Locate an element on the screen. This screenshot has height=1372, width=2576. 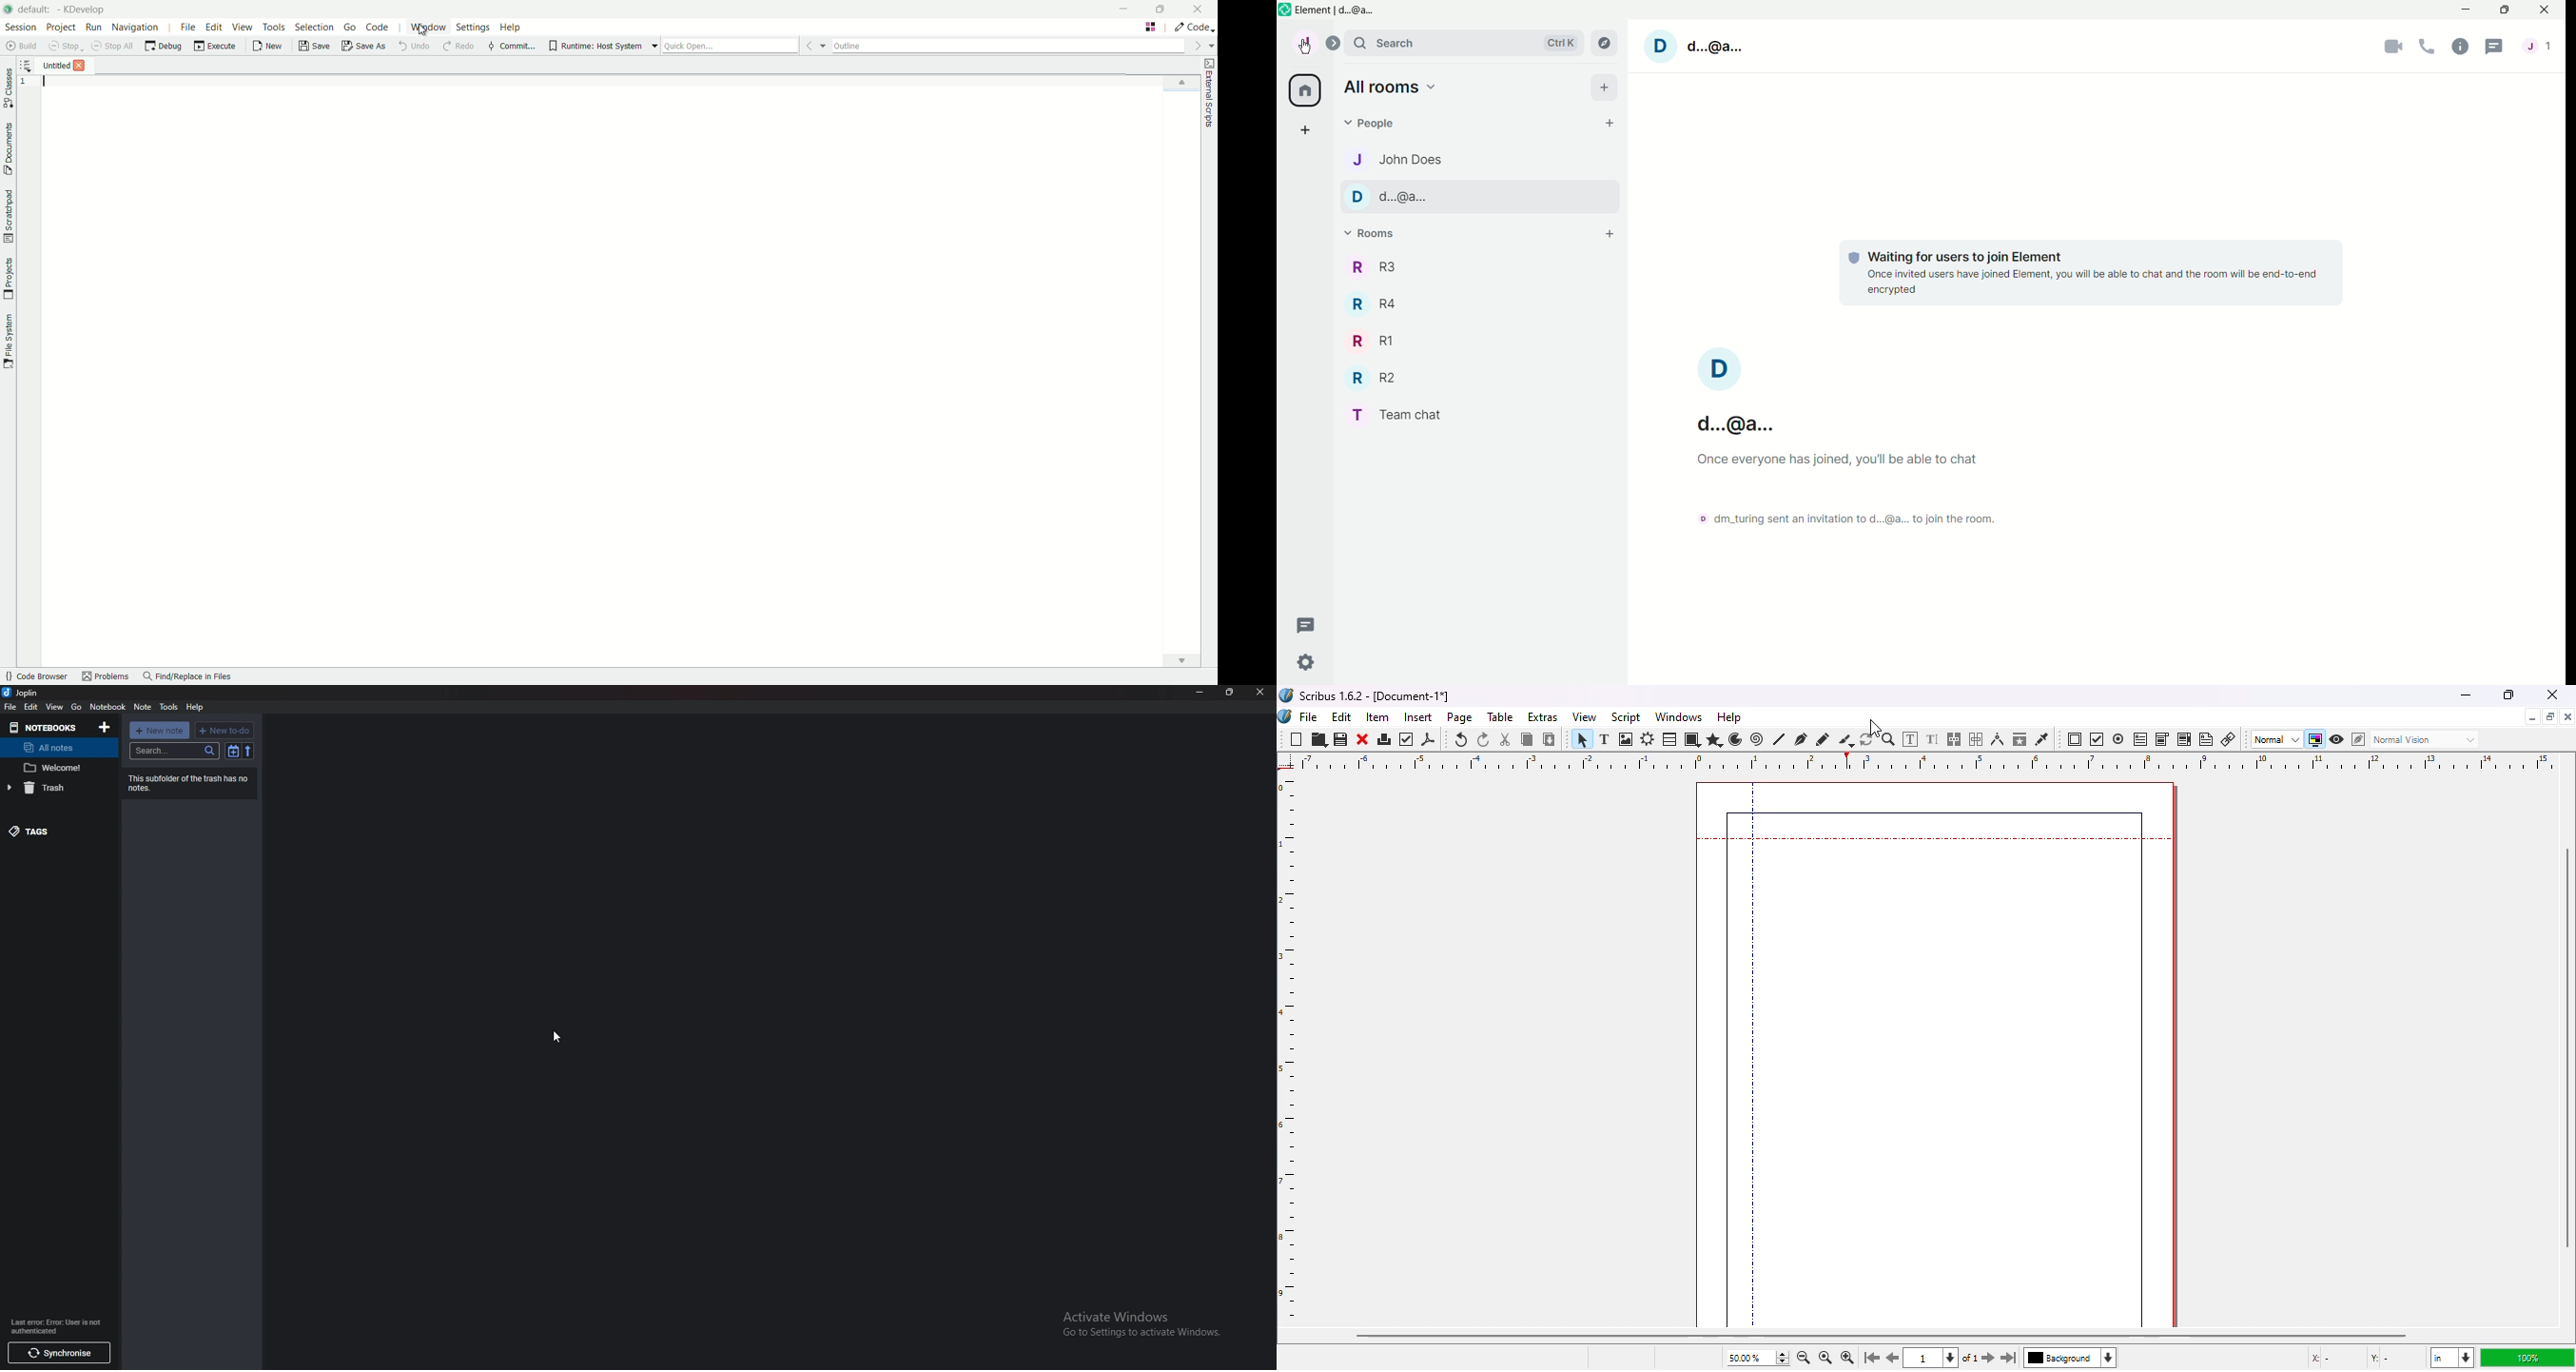
undo is located at coordinates (413, 46).